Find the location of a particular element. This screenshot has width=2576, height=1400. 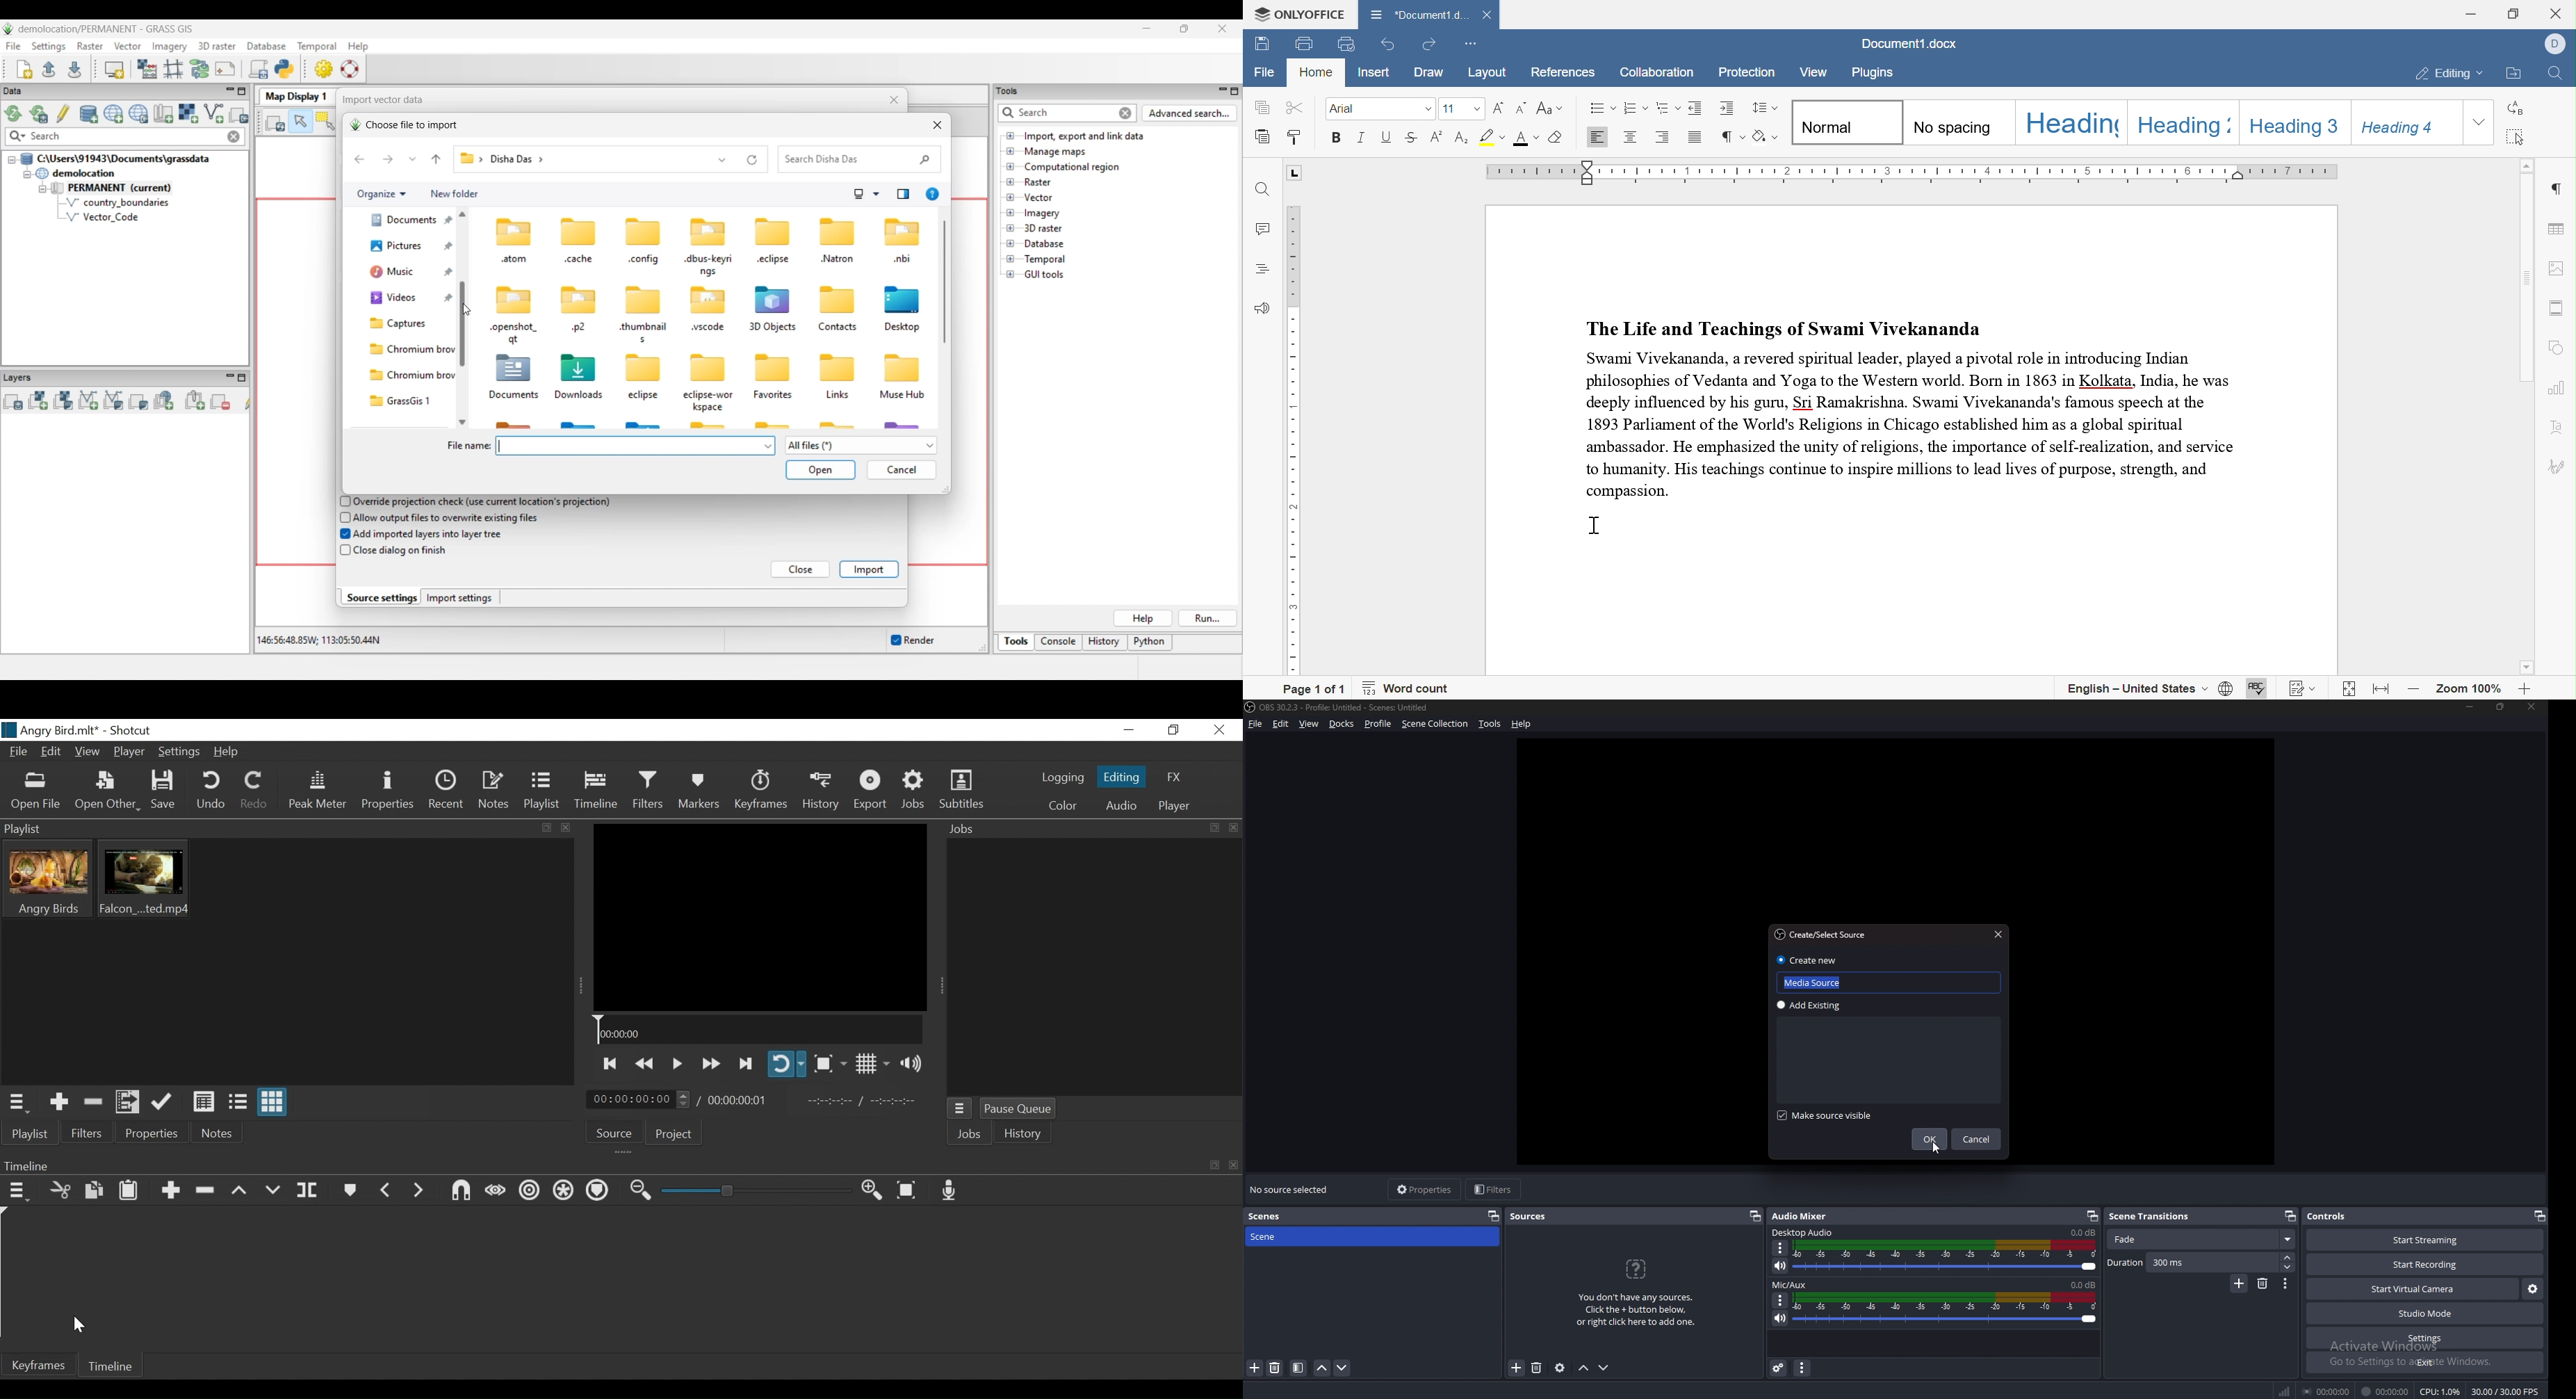

Toggle player looping is located at coordinates (788, 1064).